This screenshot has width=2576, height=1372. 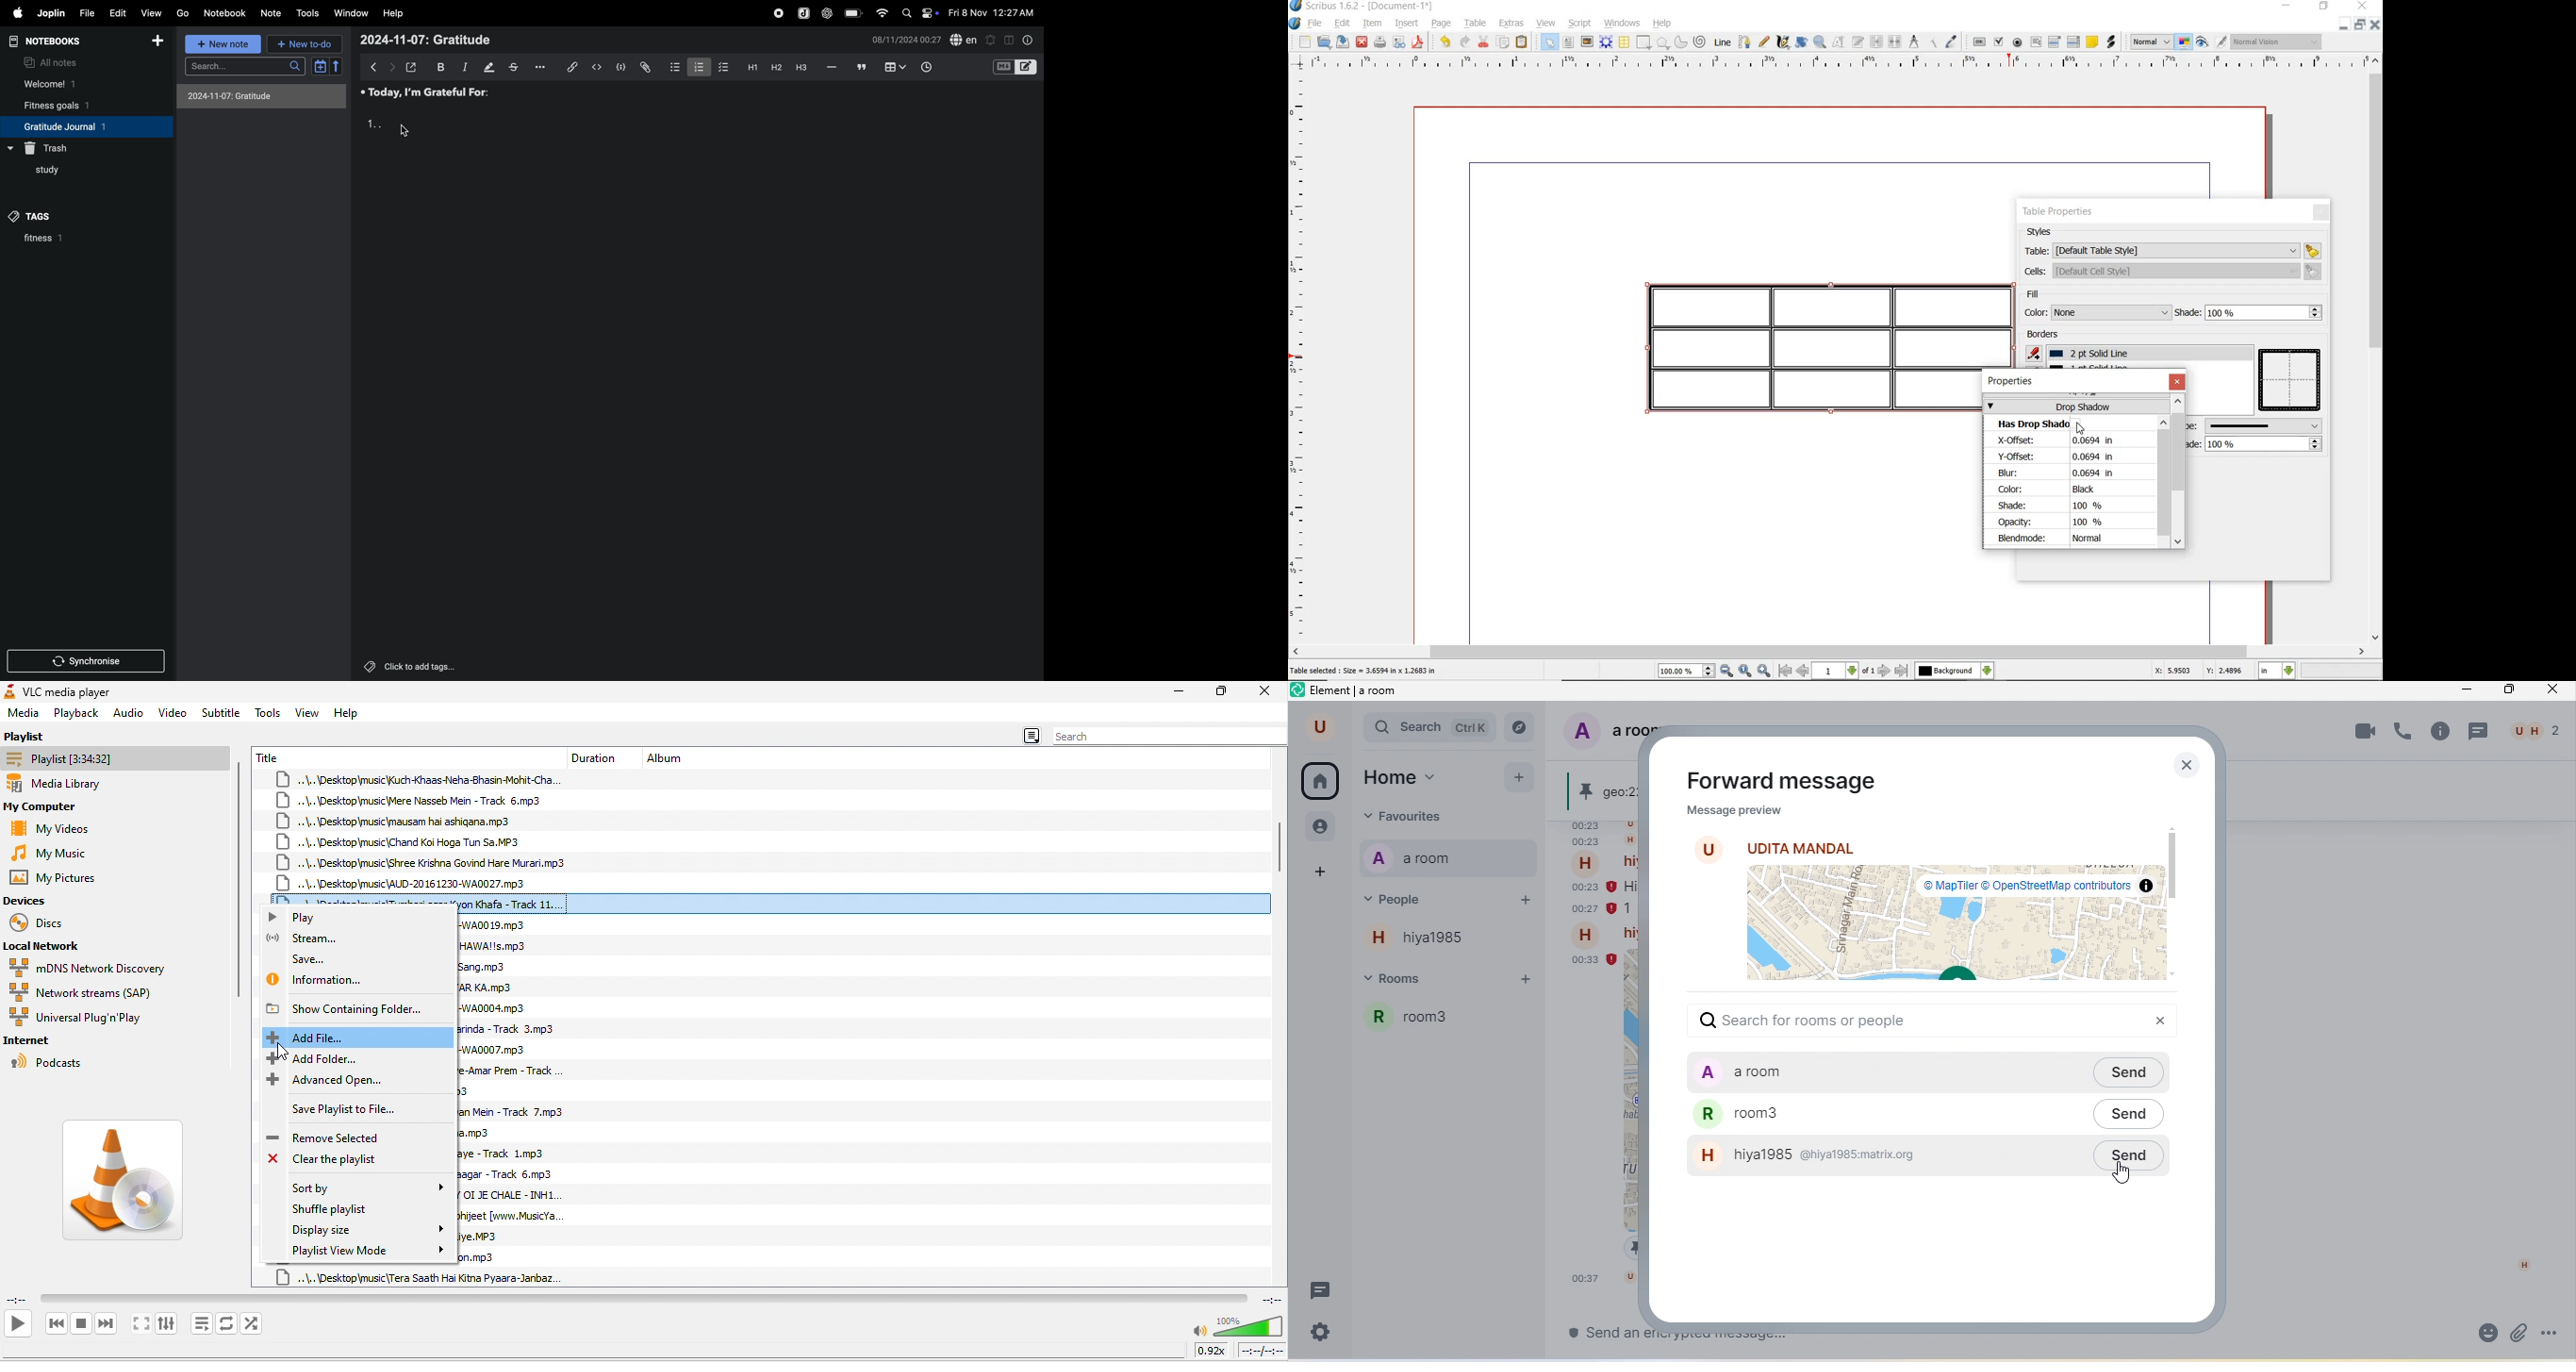 What do you see at coordinates (2564, 1189) in the screenshot?
I see `vertical scroll bar` at bounding box center [2564, 1189].